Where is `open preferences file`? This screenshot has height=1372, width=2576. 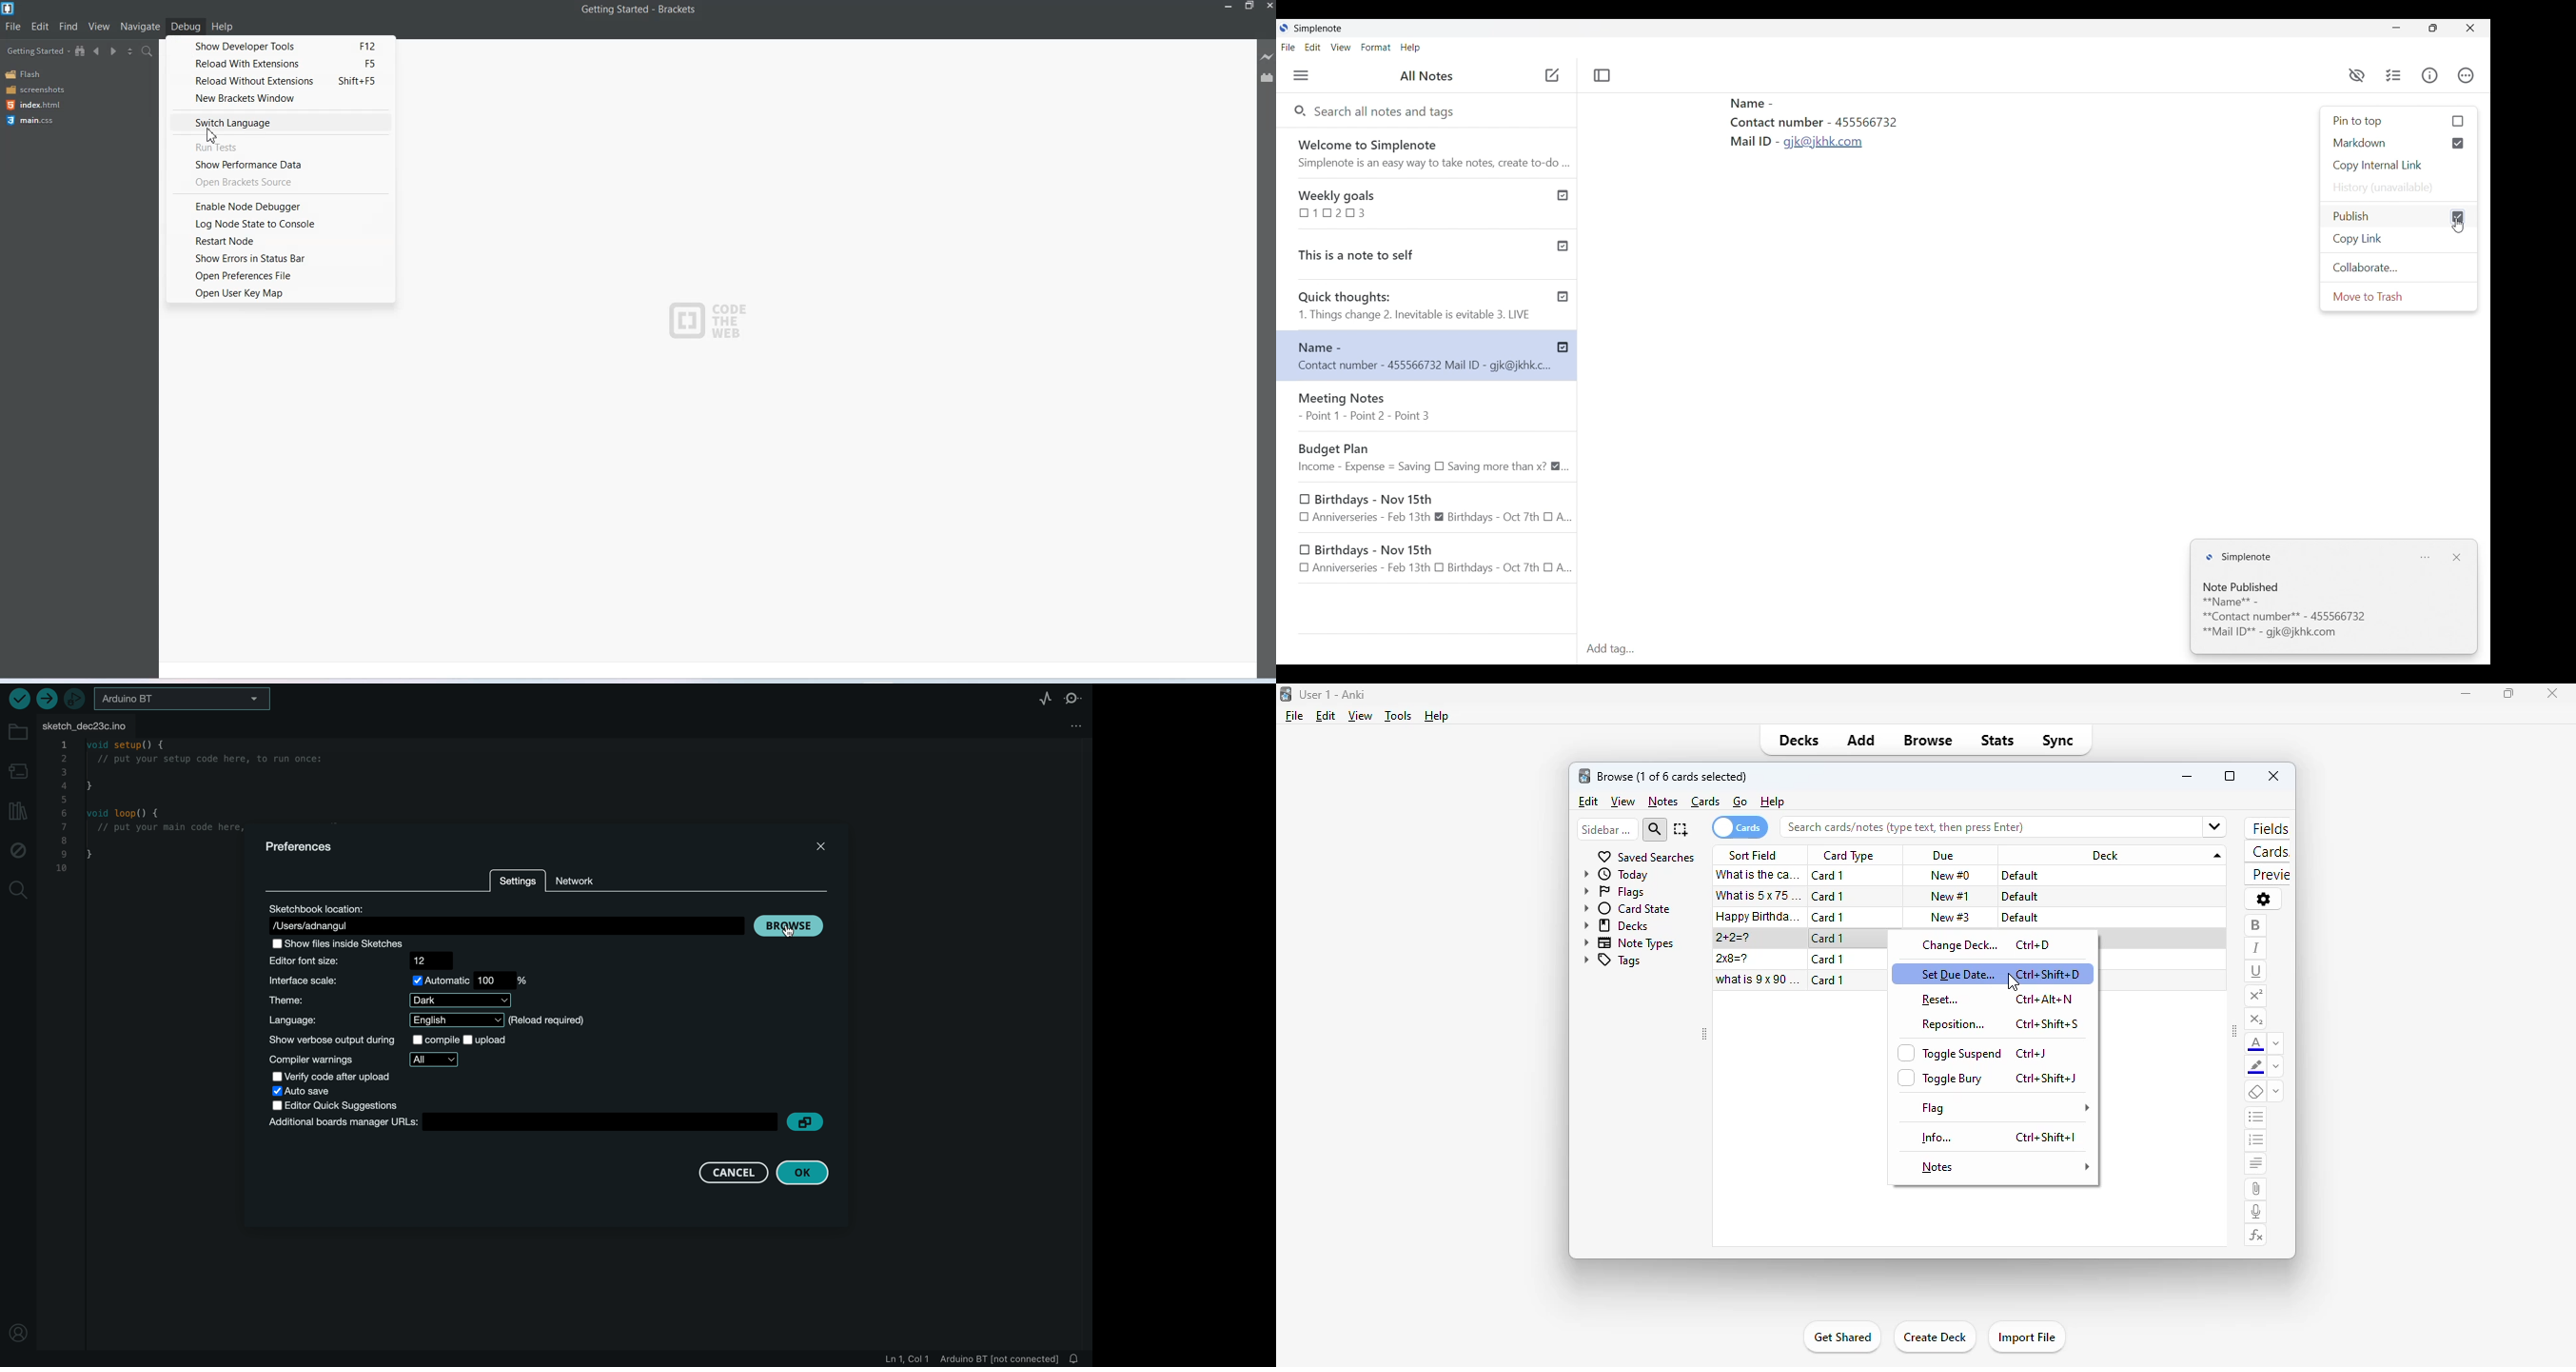
open preferences file is located at coordinates (282, 275).